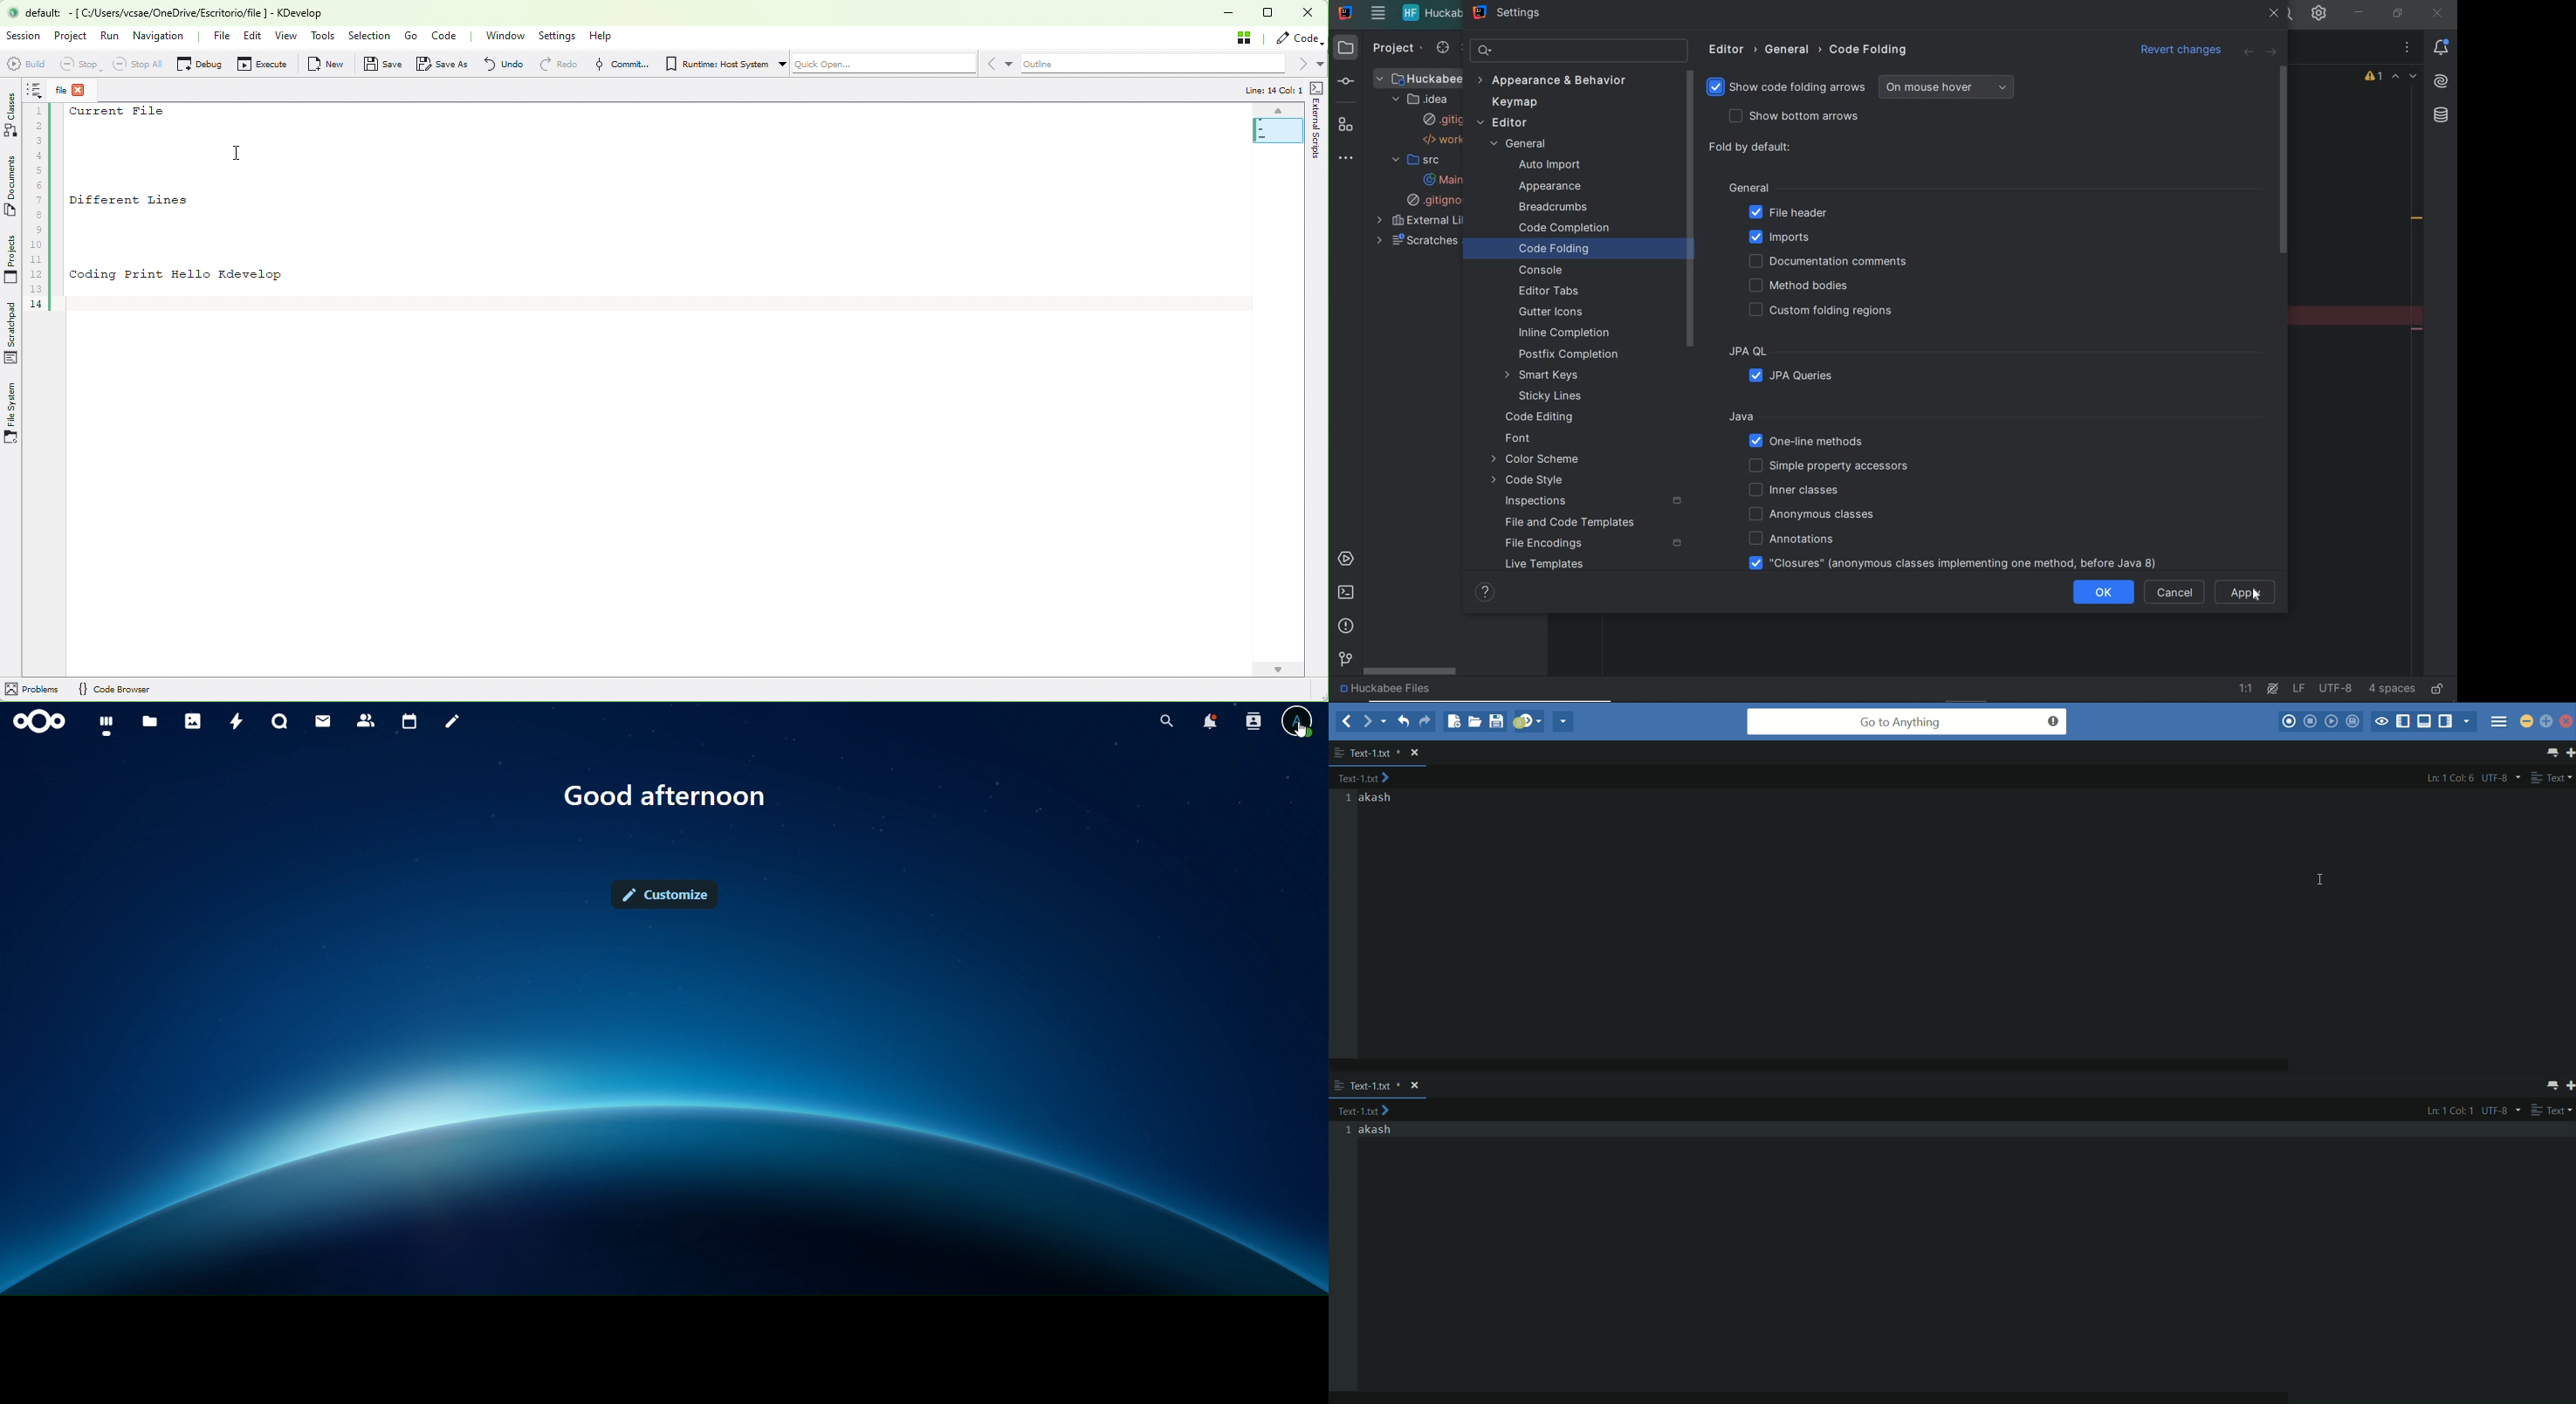 This screenshot has height=1428, width=2576. Describe the element at coordinates (1786, 538) in the screenshot. I see `annotations` at that location.